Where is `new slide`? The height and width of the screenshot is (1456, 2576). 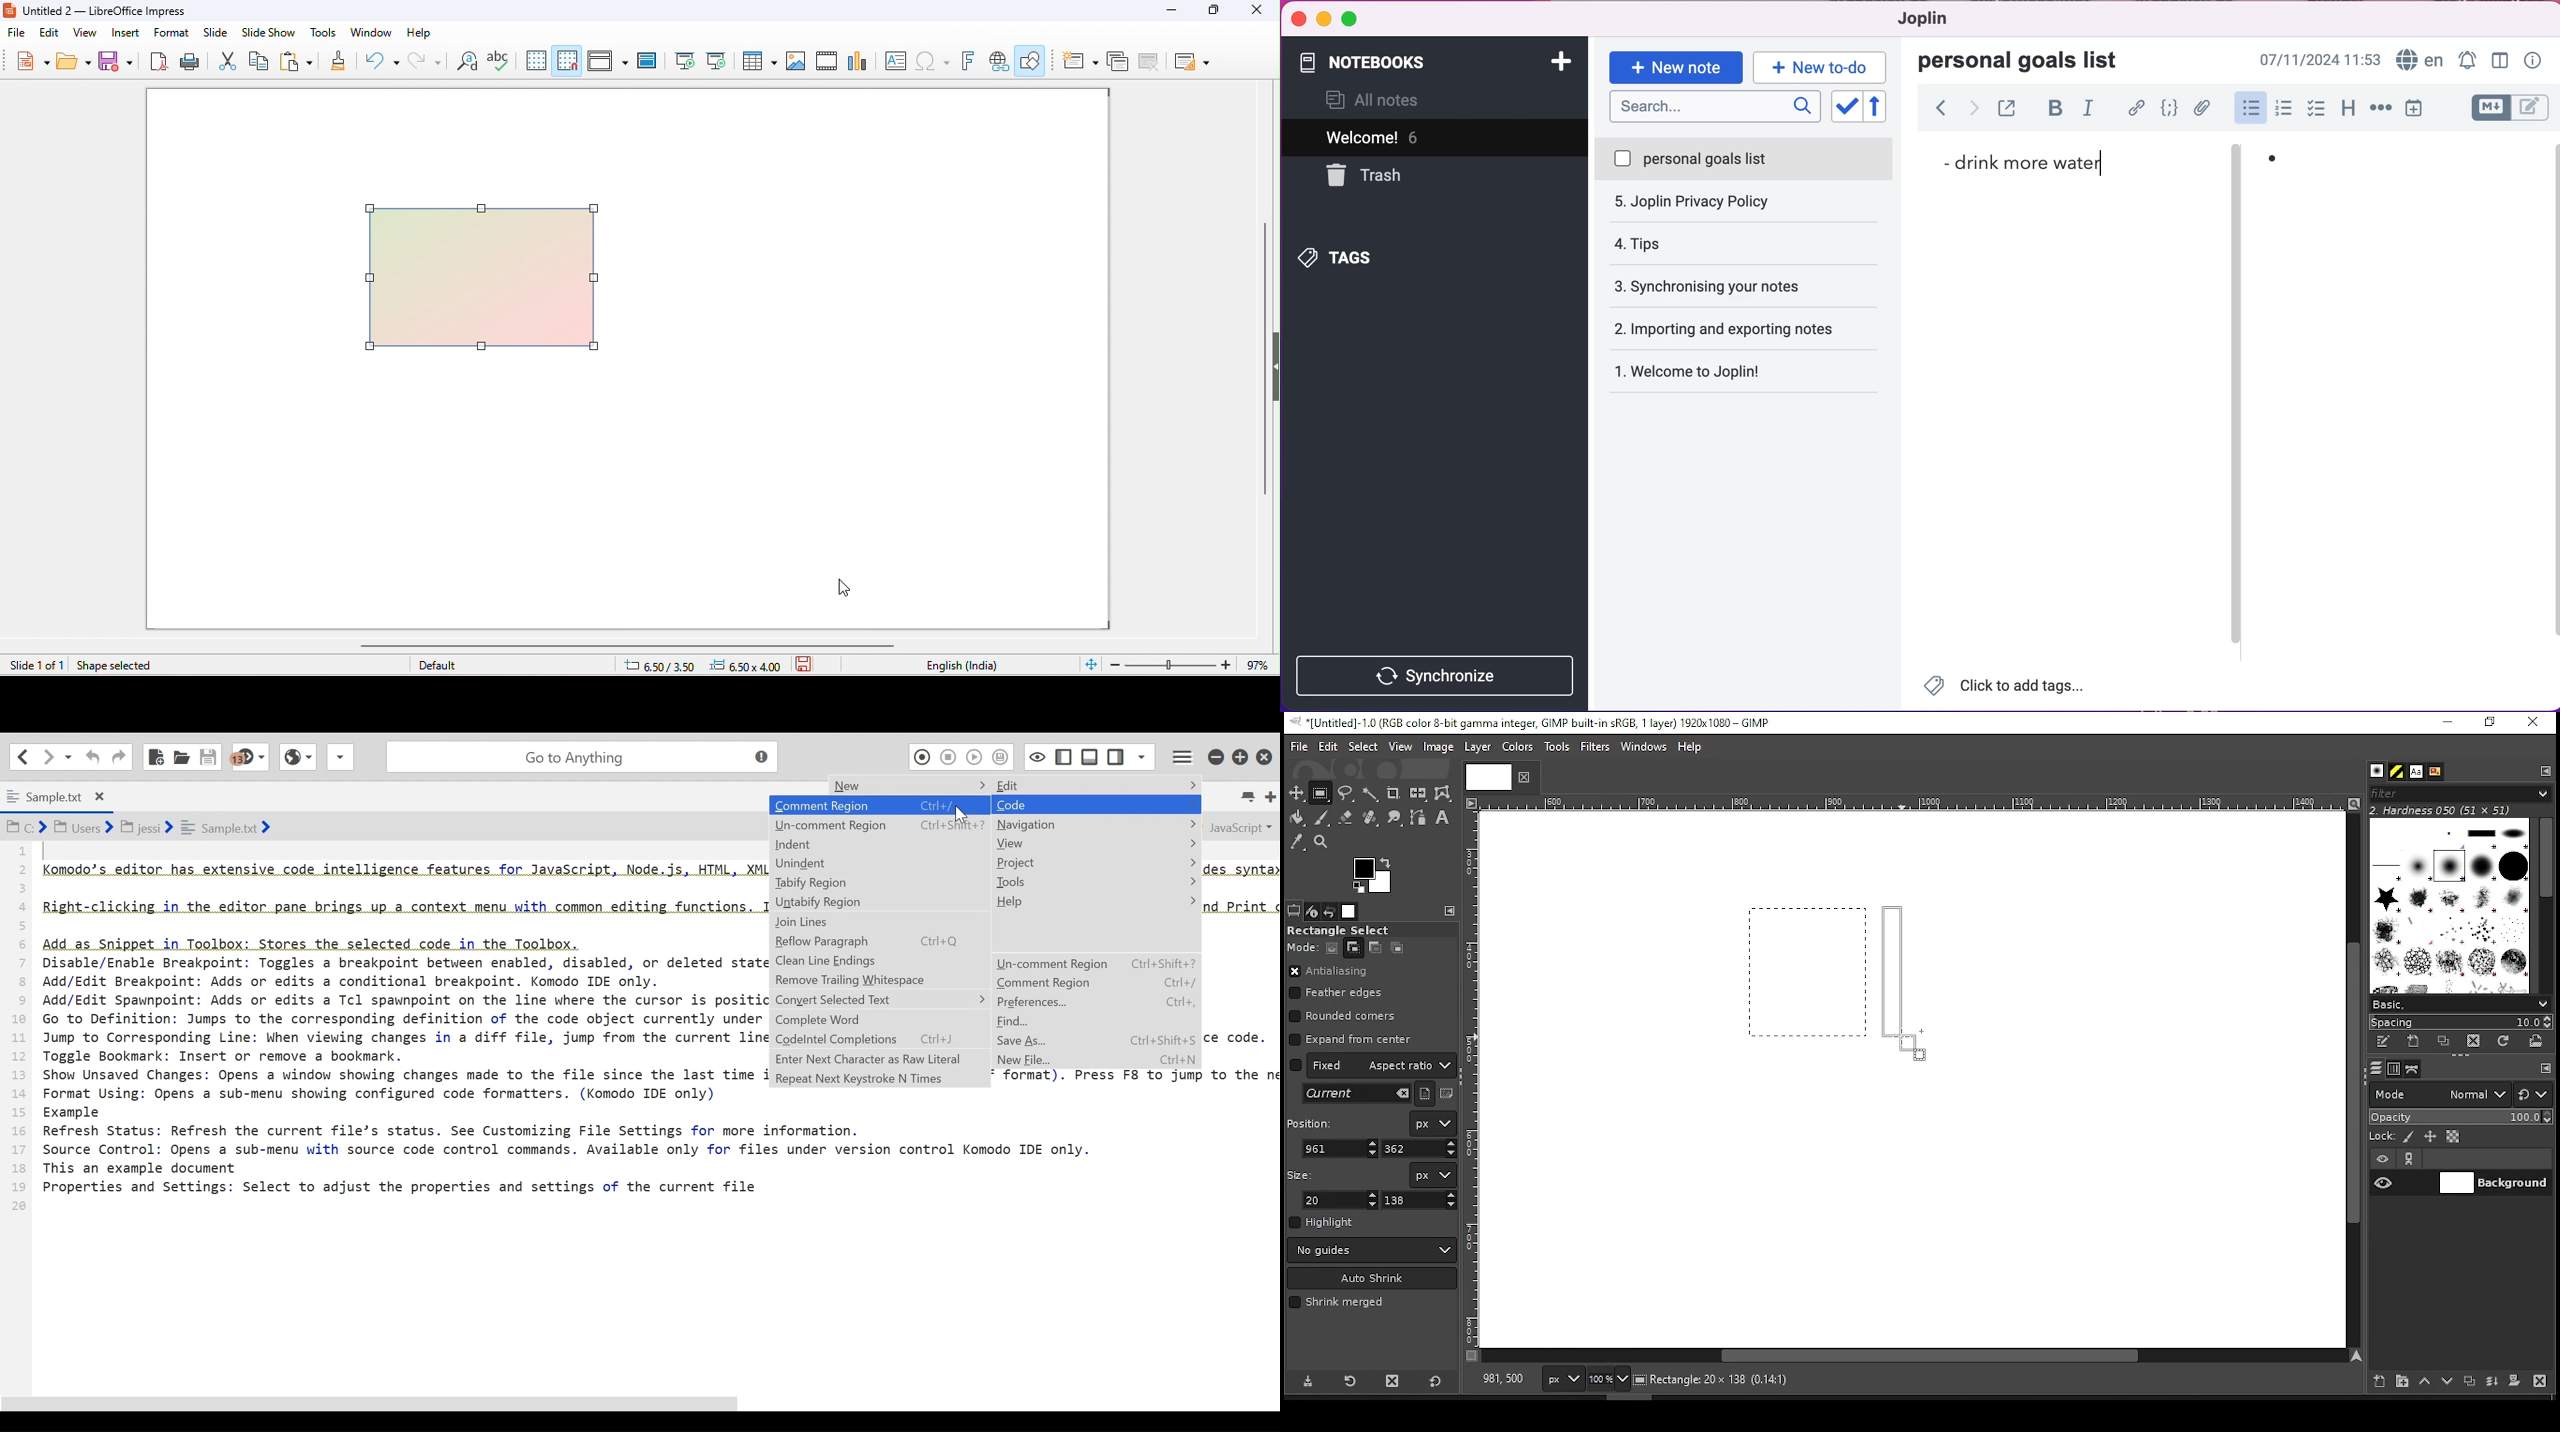 new slide is located at coordinates (1080, 62).